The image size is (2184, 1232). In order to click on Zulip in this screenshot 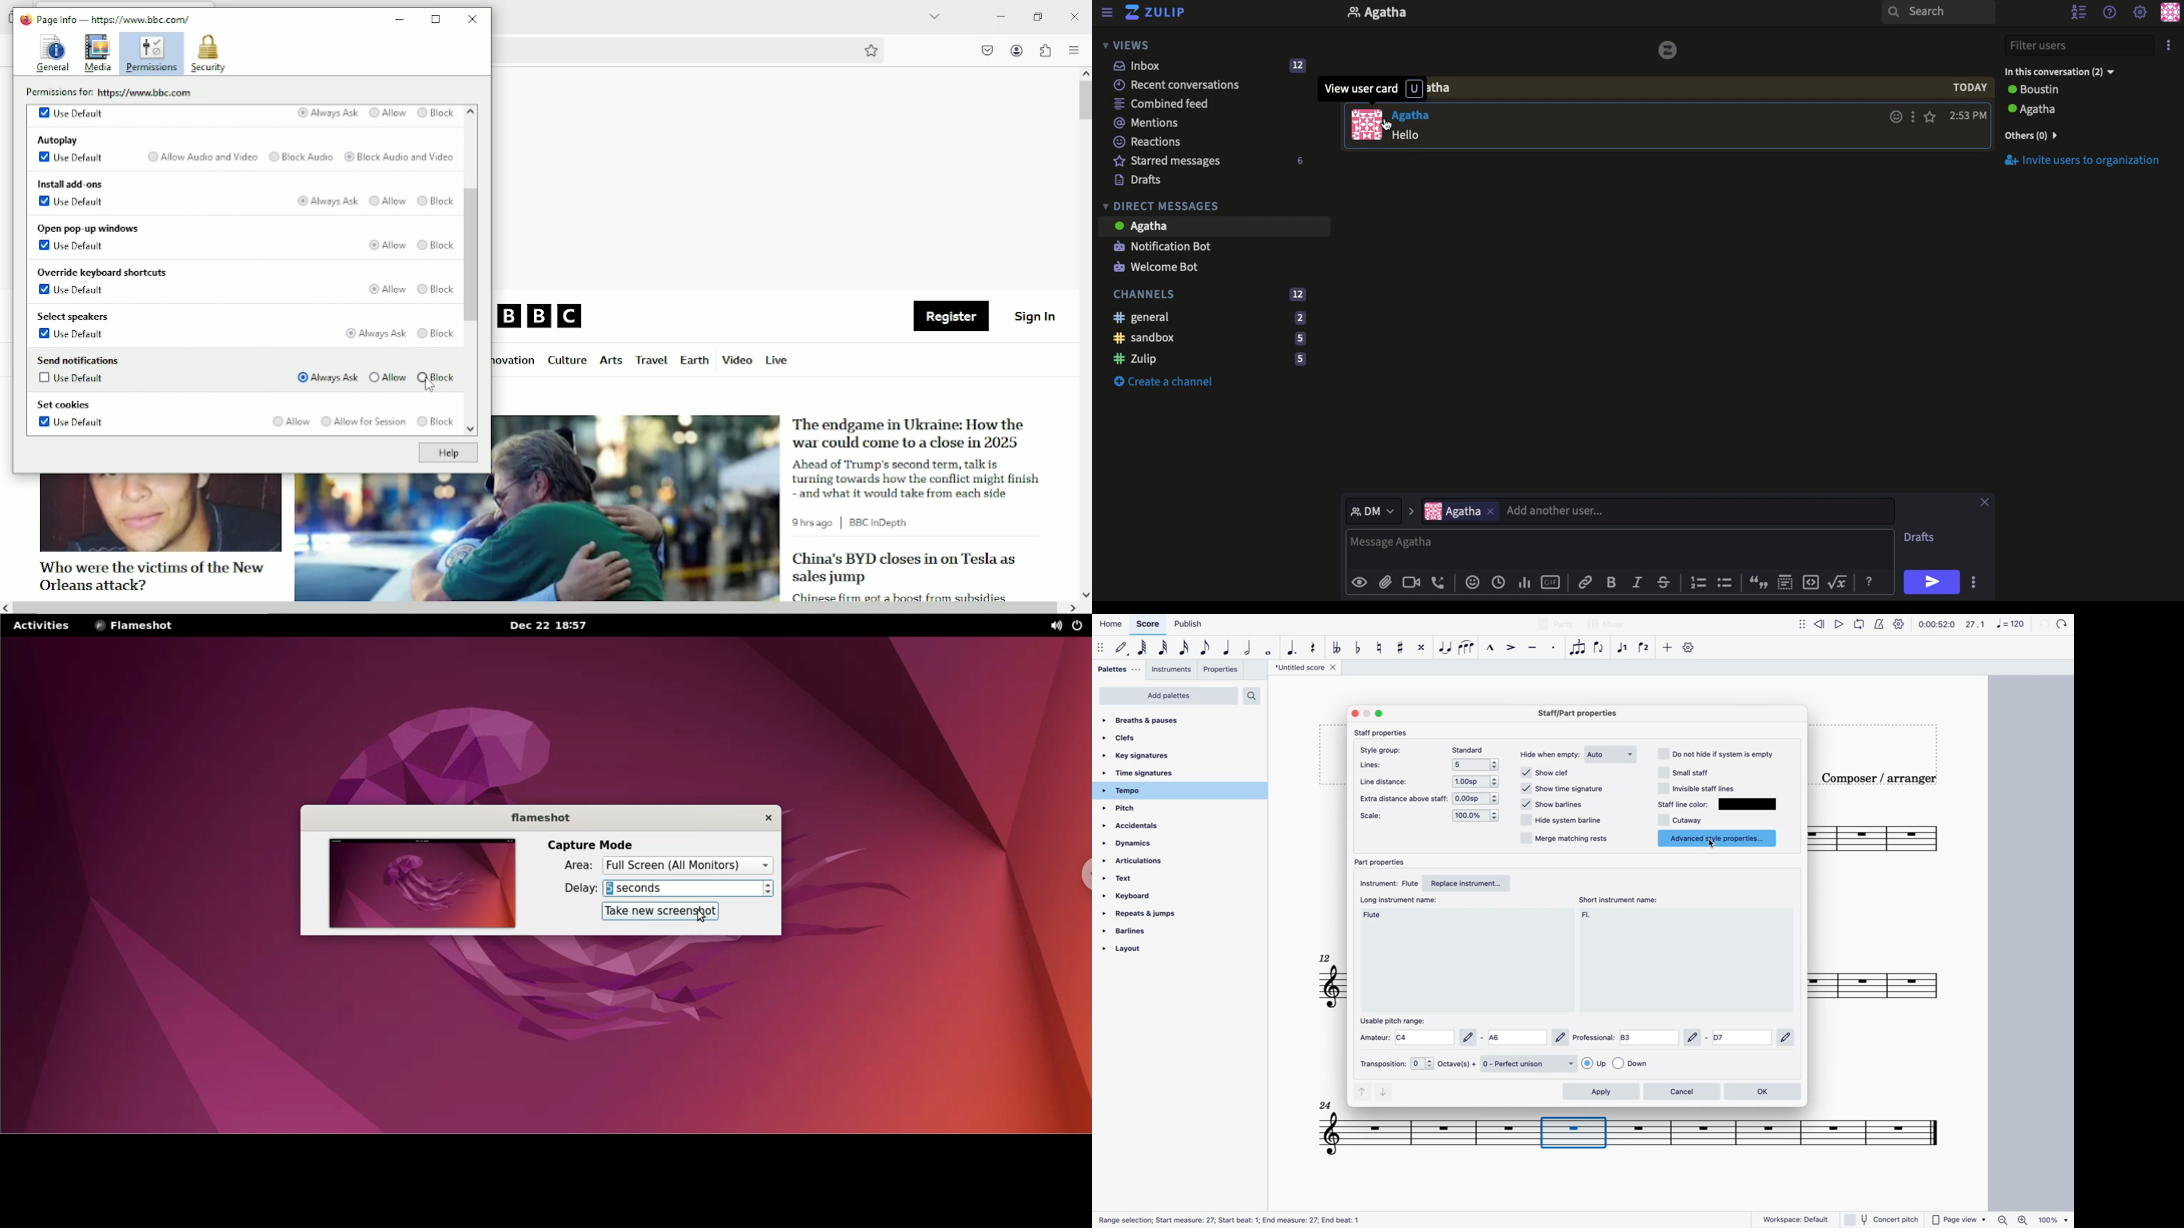, I will do `click(1159, 13)`.